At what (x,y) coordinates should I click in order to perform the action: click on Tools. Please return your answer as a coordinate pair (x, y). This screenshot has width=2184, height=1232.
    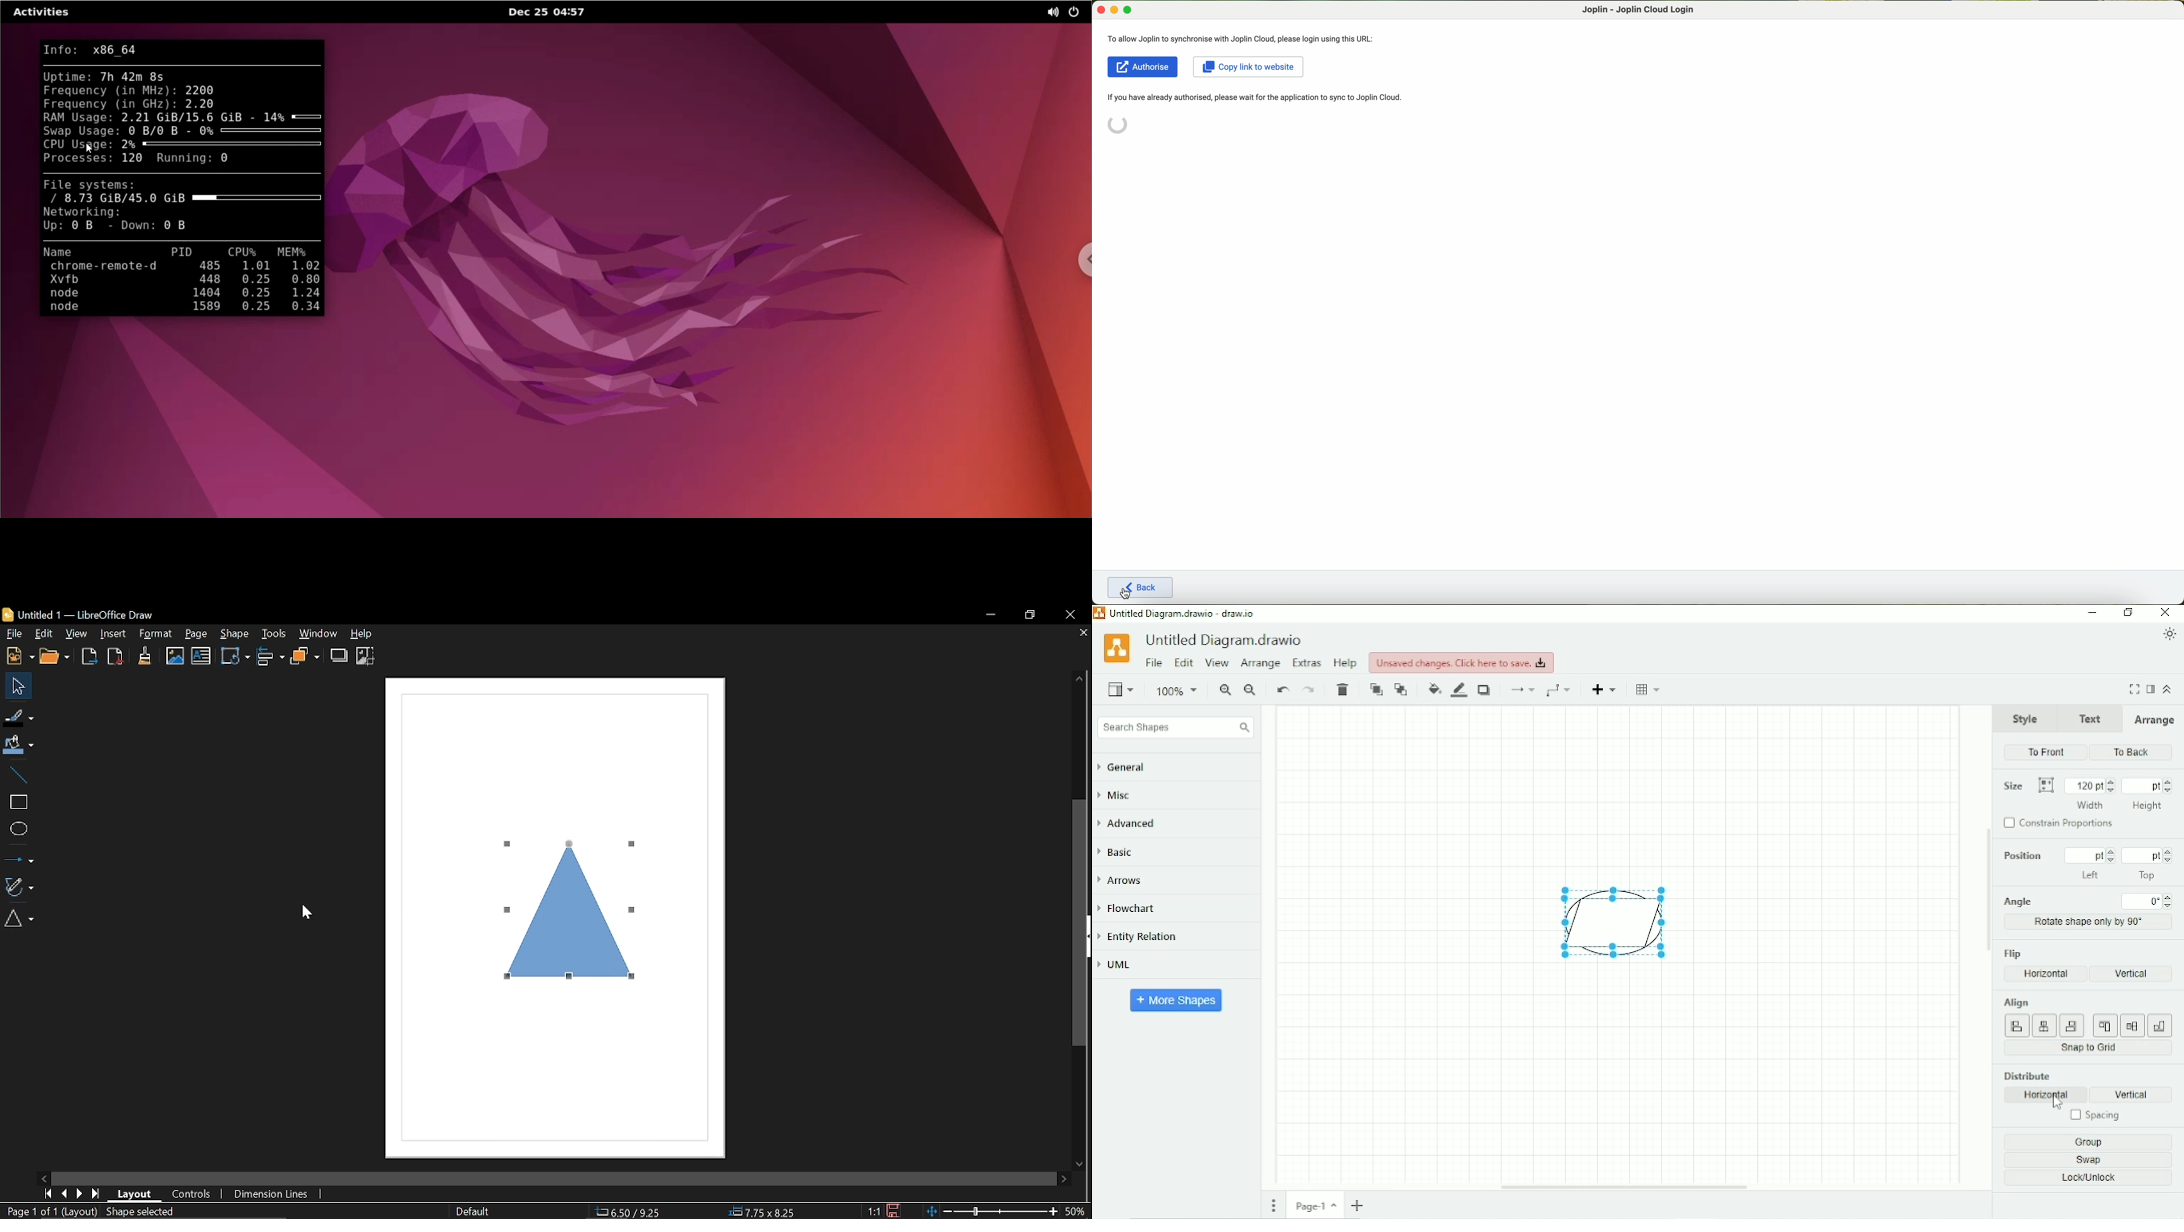
    Looking at the image, I should click on (272, 632).